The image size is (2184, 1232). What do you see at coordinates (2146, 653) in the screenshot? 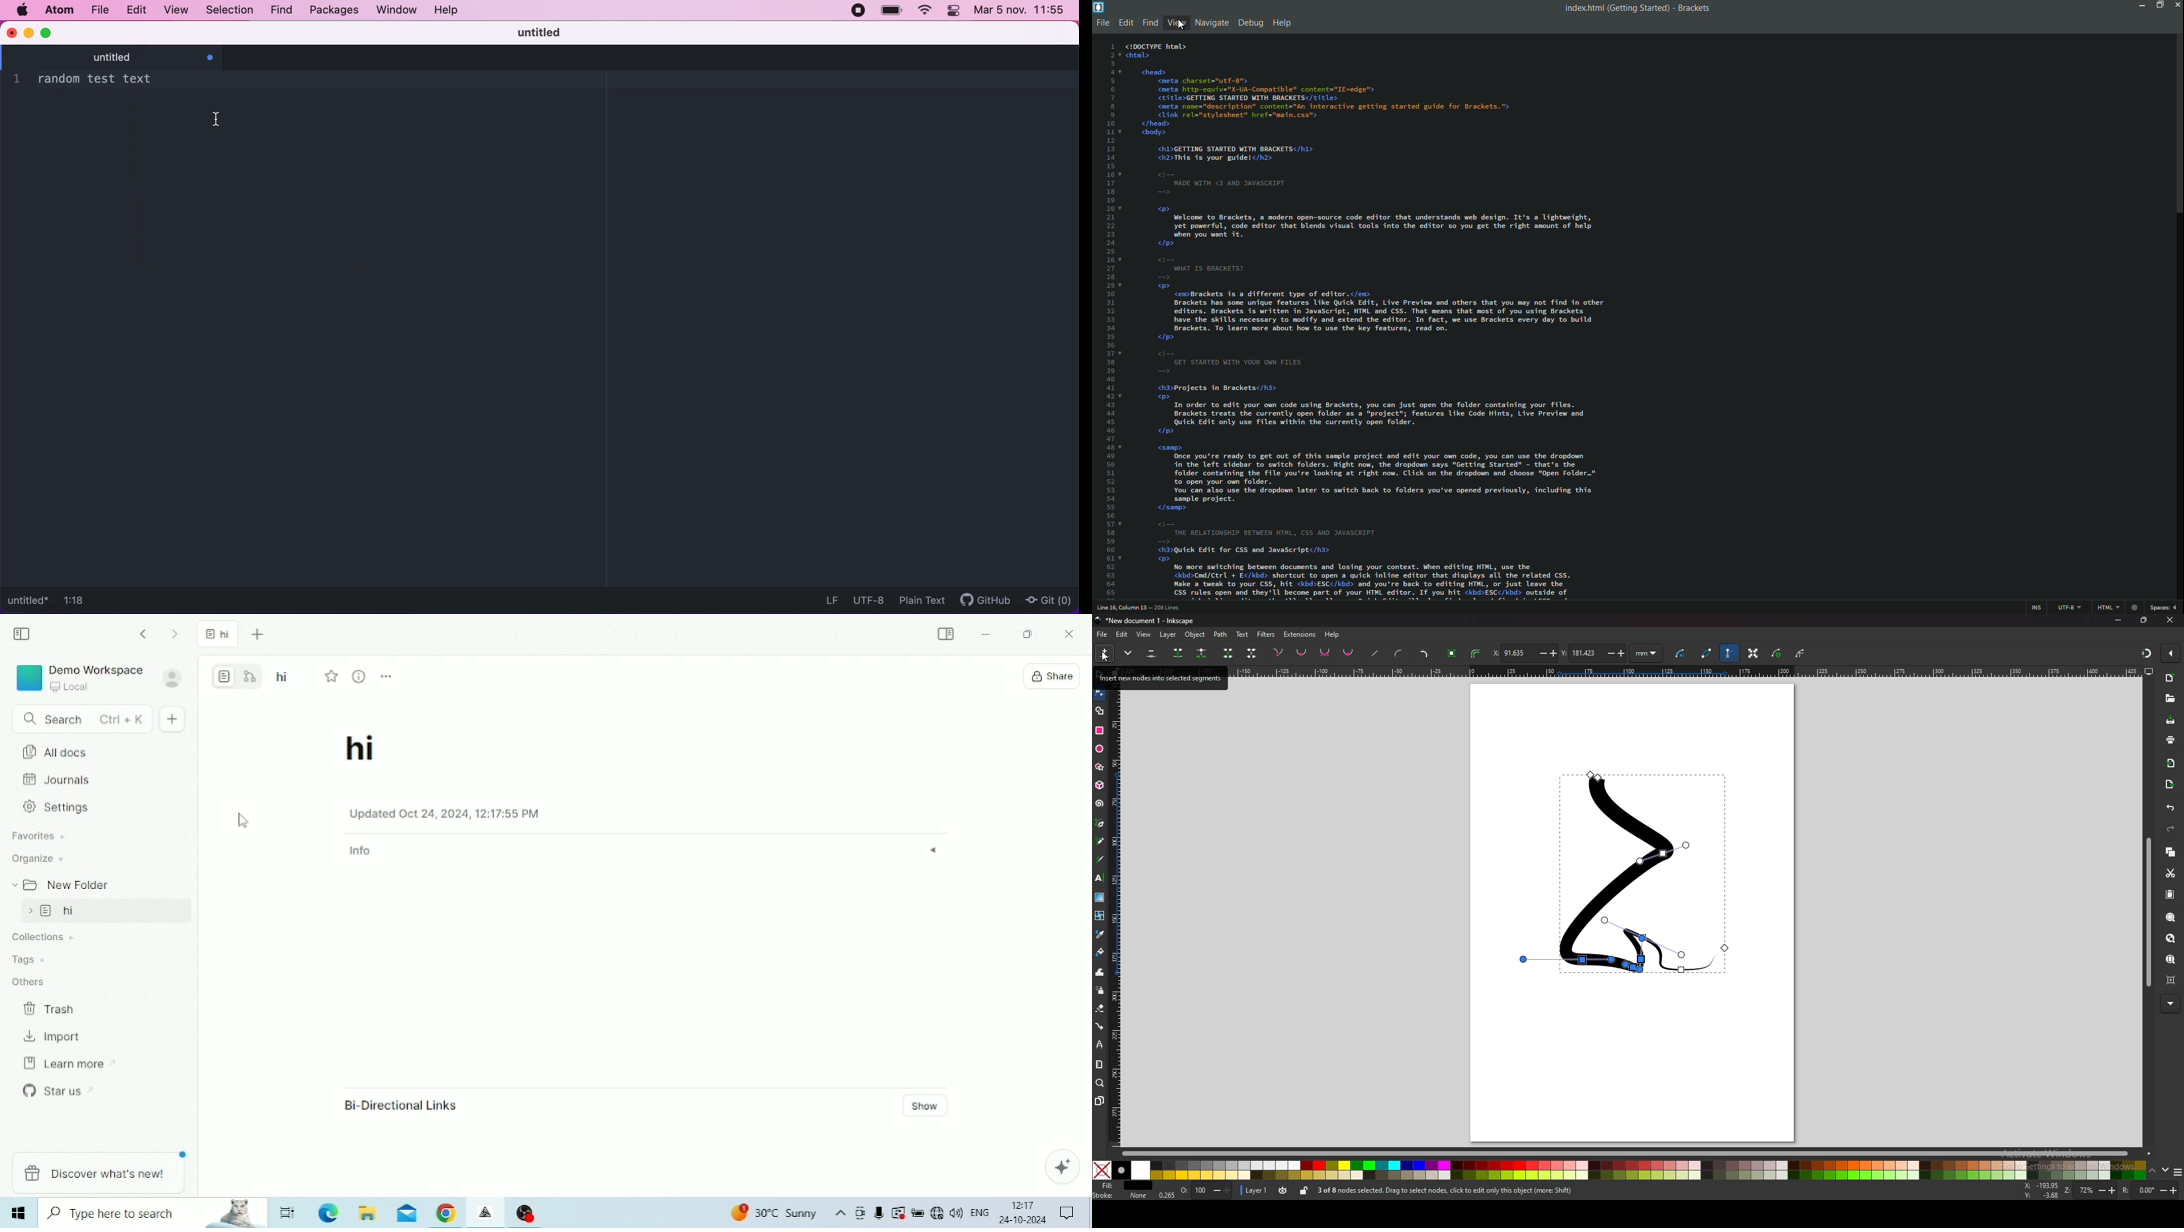
I see `snapper` at bounding box center [2146, 653].